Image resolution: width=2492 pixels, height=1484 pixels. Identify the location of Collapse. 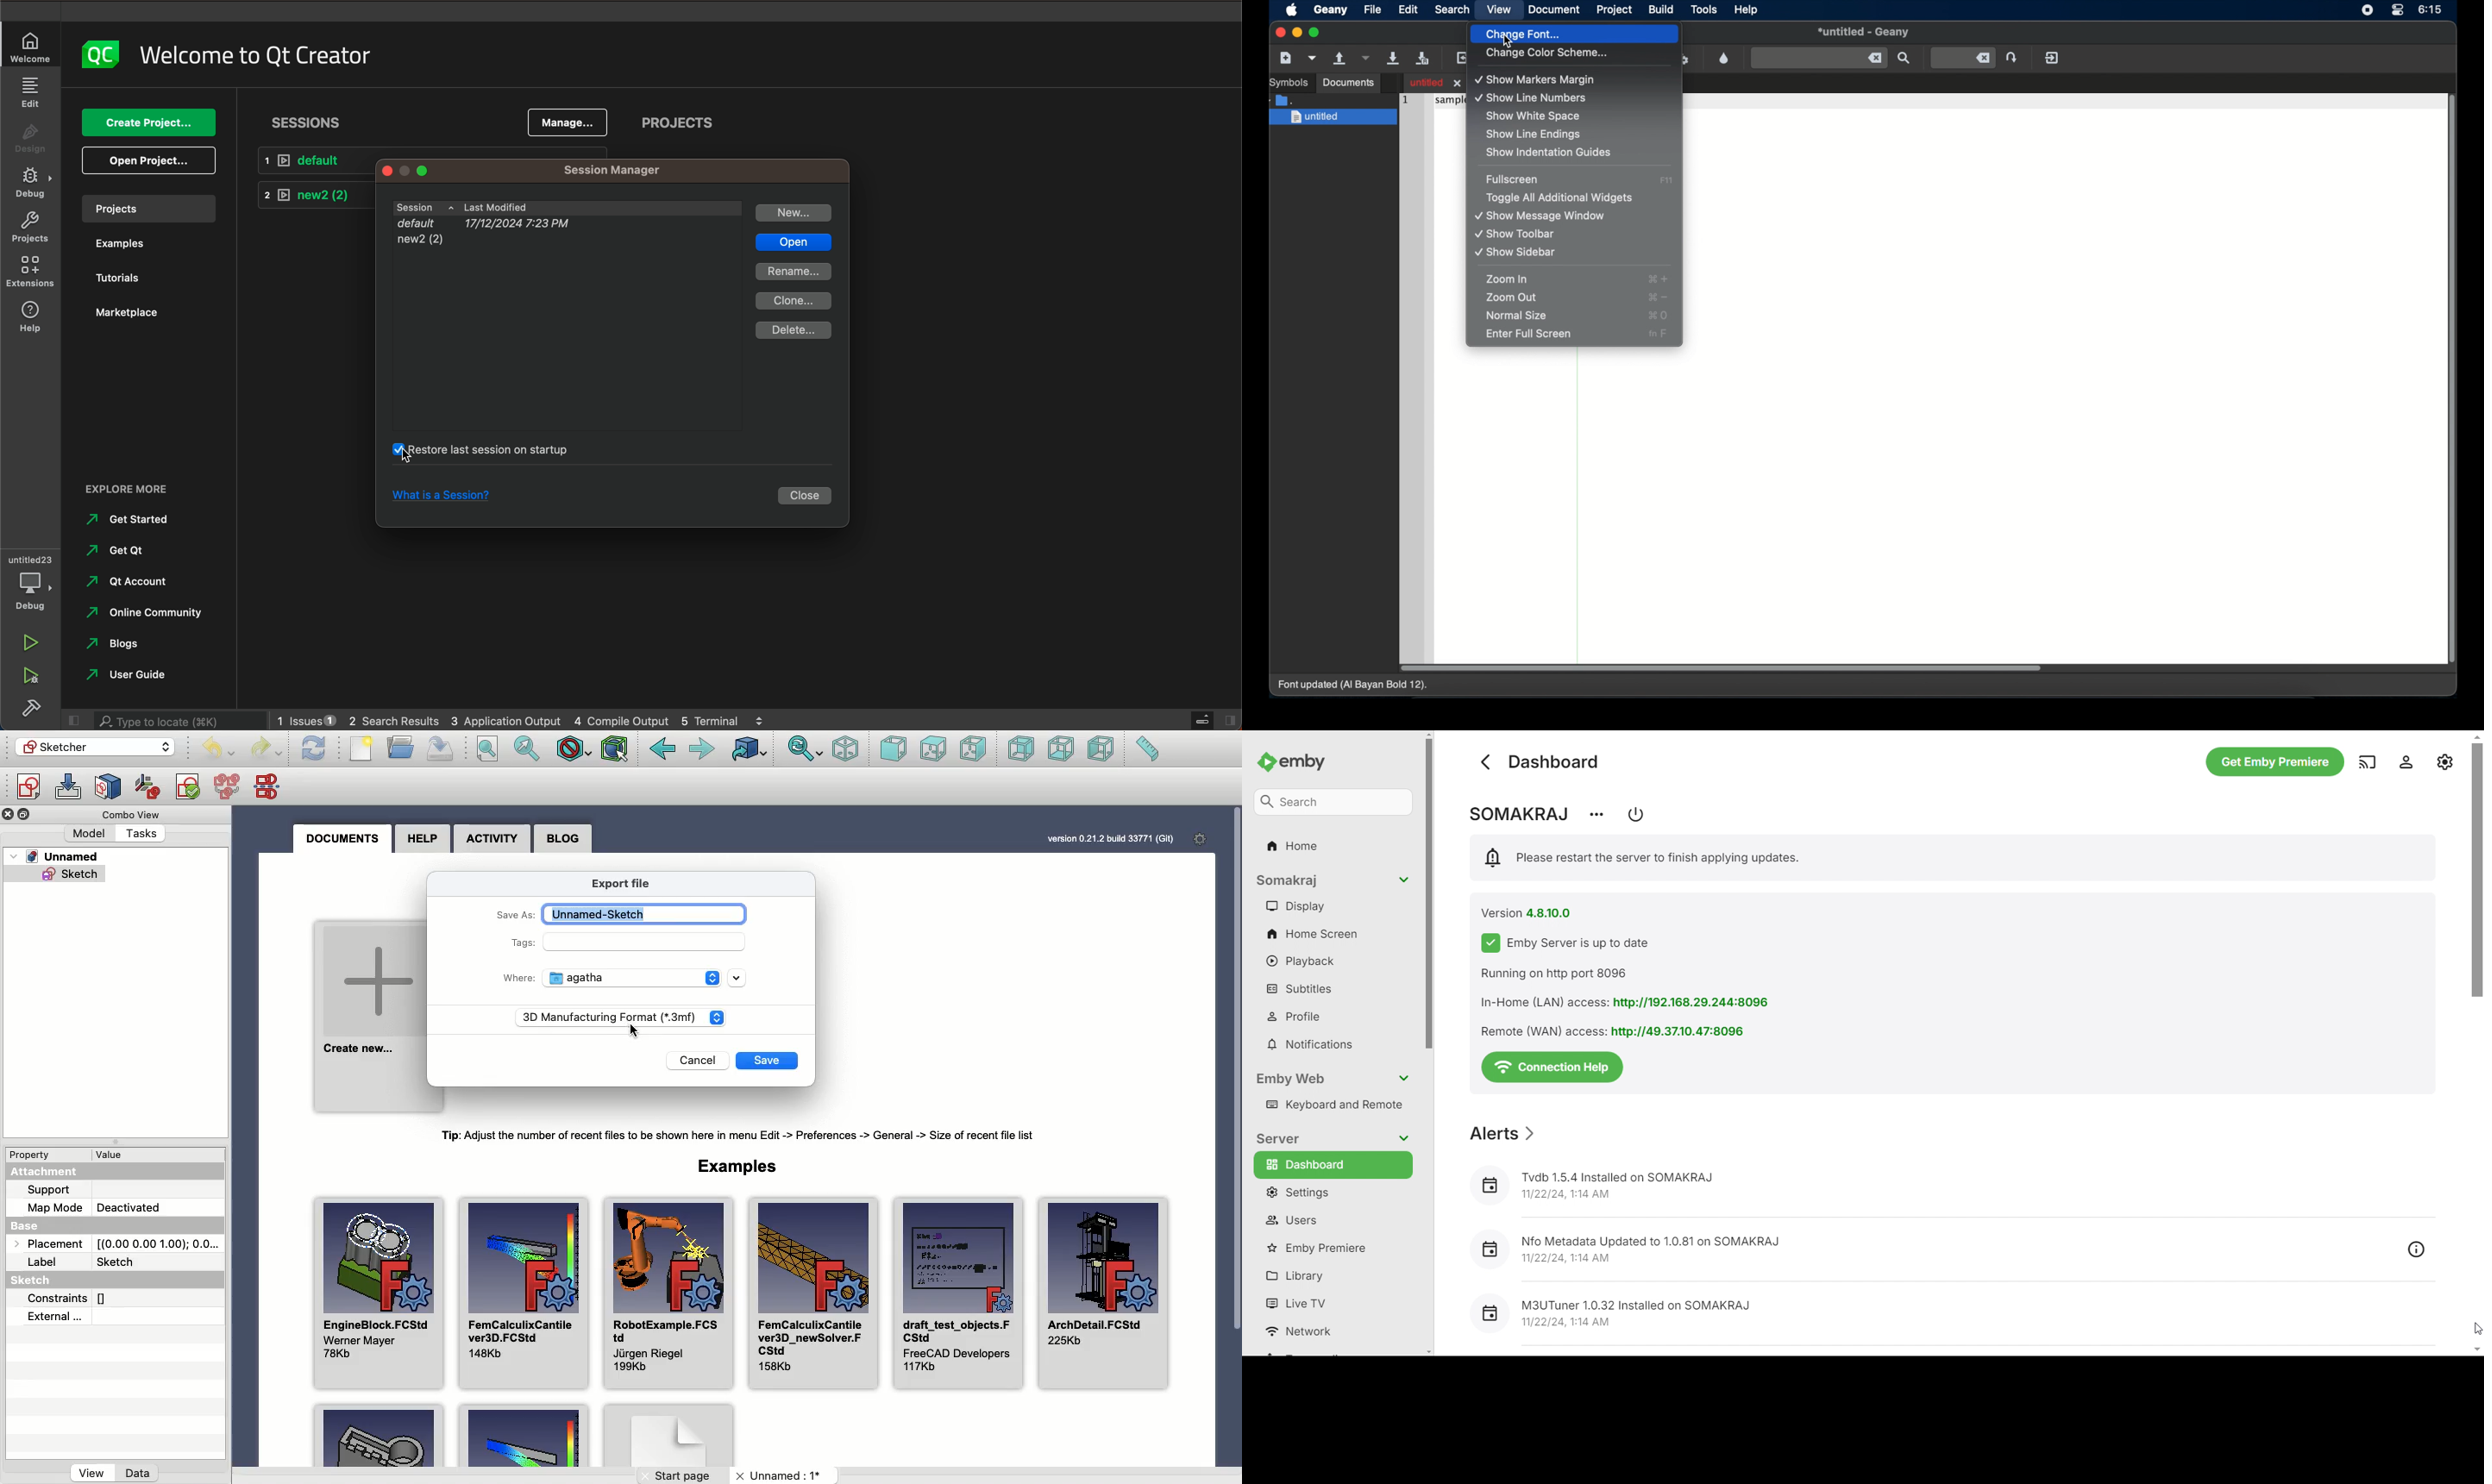
(26, 815).